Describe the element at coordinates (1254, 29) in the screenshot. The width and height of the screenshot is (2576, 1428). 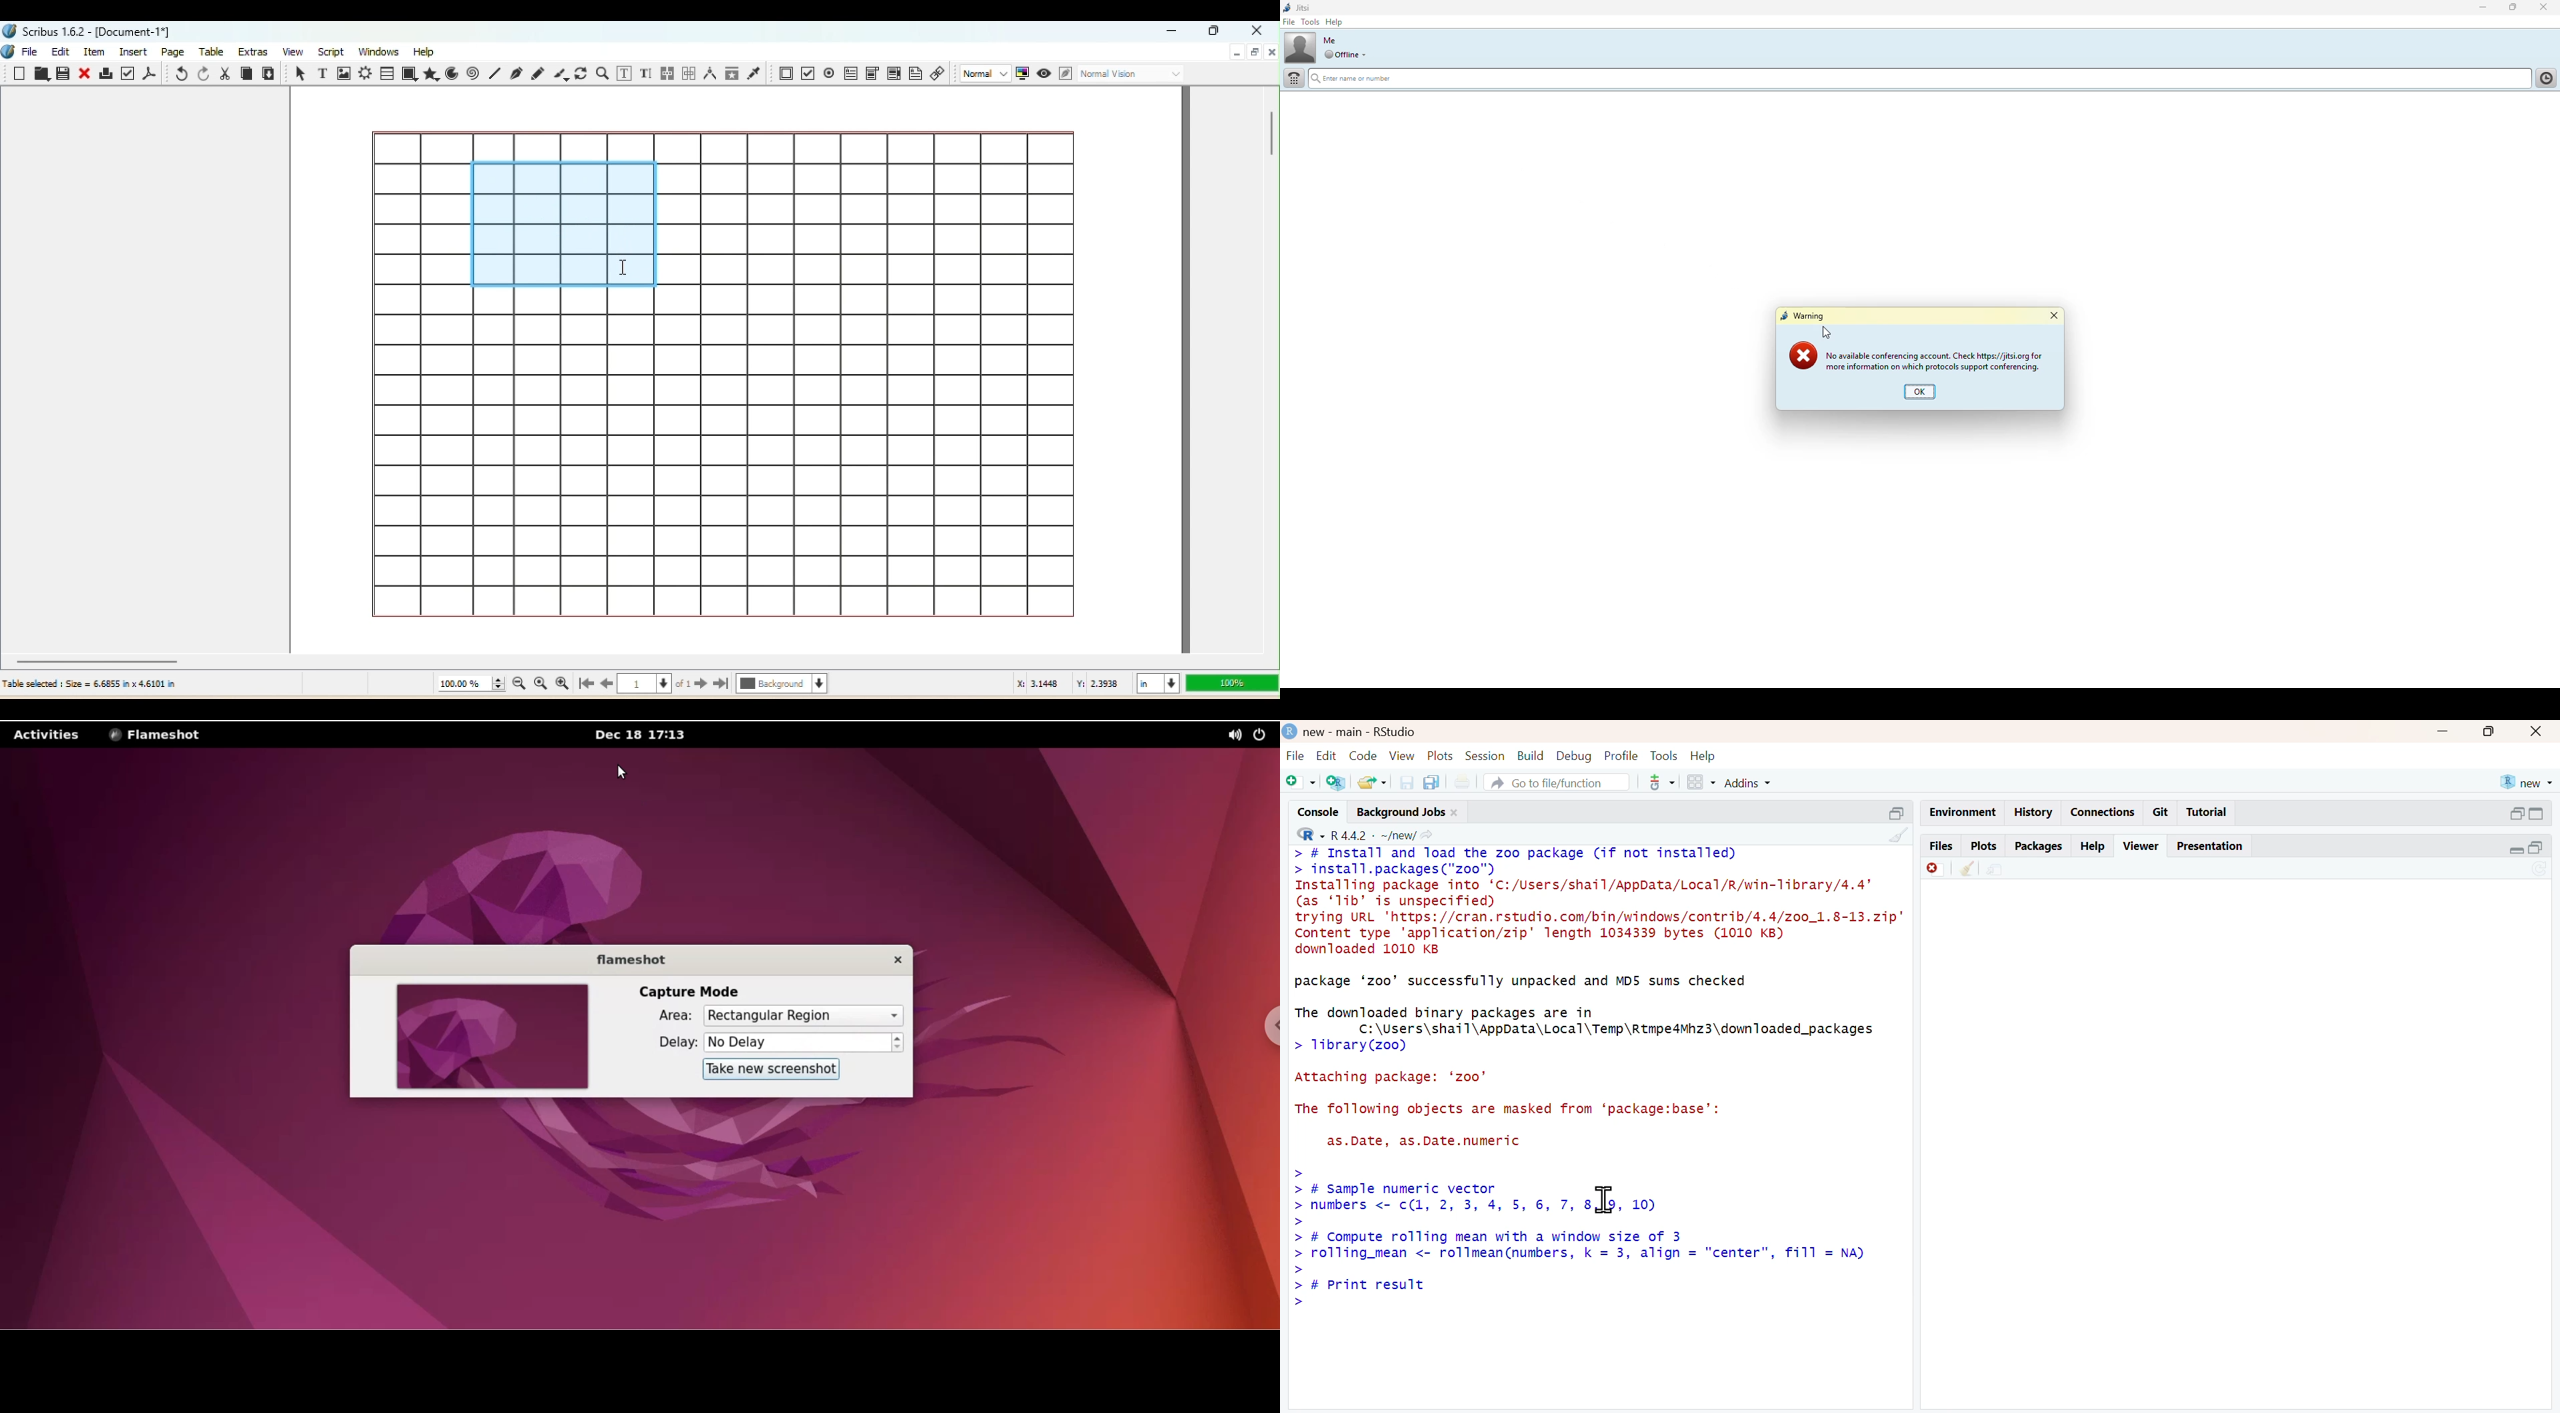
I see `Close` at that location.